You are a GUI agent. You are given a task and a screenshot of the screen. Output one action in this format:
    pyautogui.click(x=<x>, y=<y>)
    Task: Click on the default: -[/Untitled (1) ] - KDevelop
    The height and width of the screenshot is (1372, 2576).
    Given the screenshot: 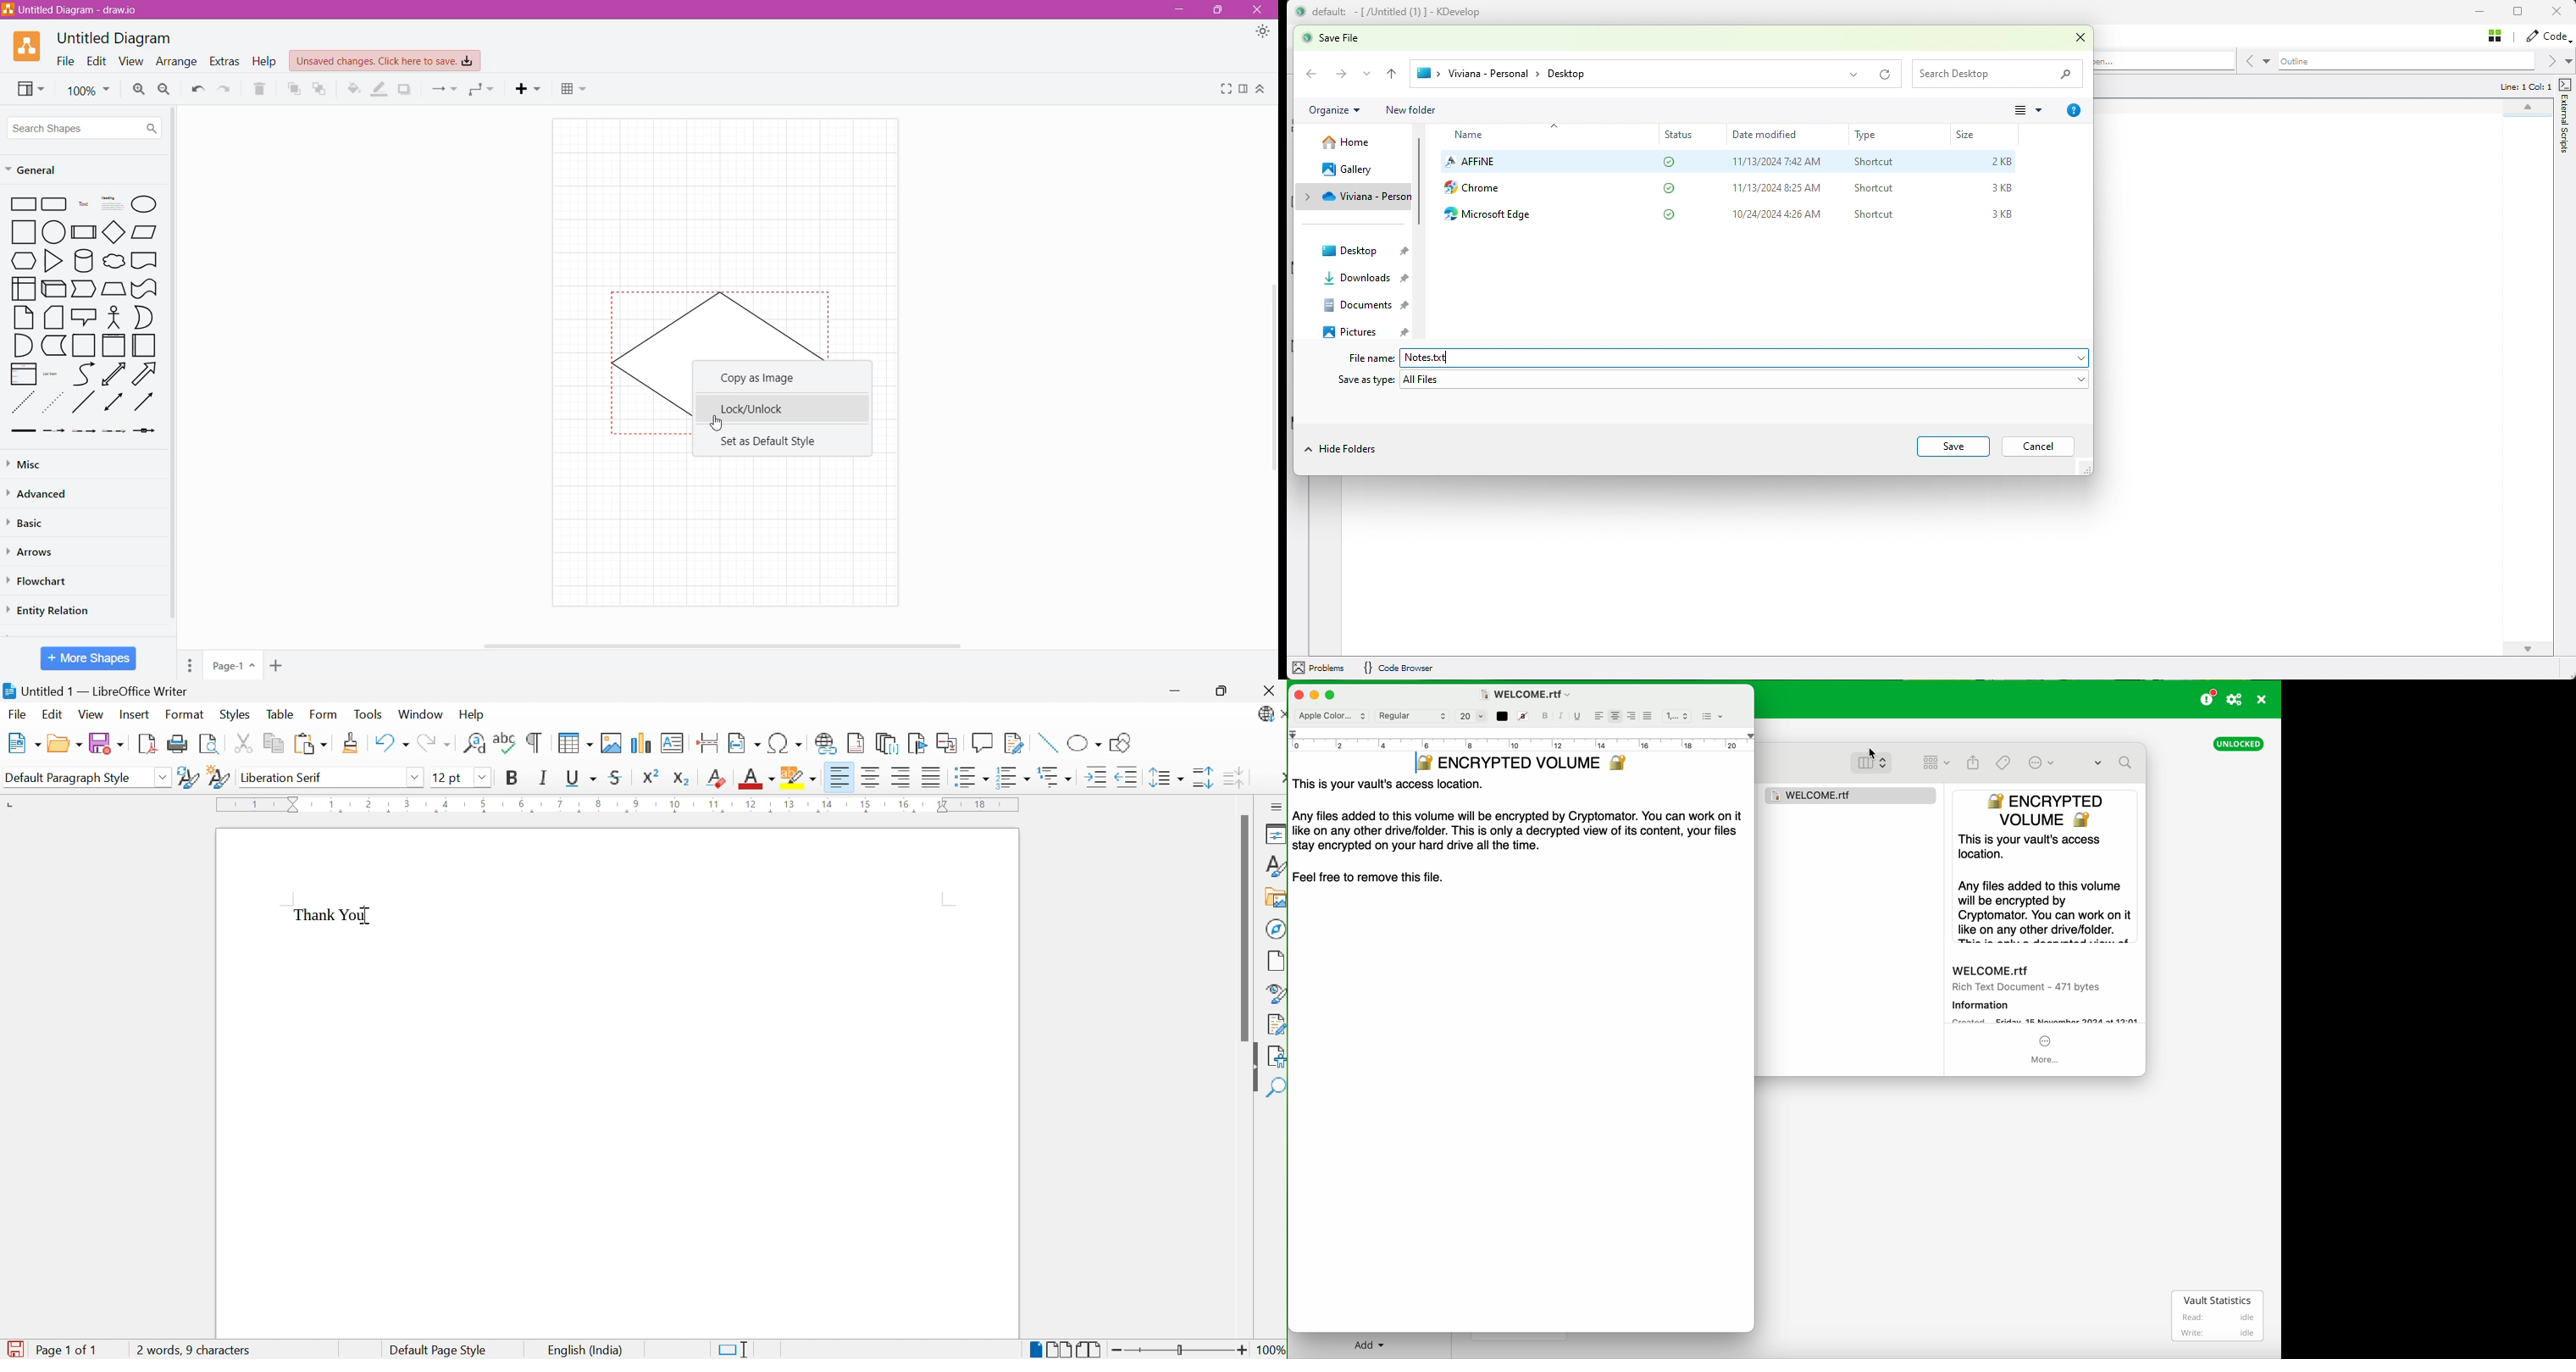 What is the action you would take?
    pyautogui.click(x=1397, y=12)
    